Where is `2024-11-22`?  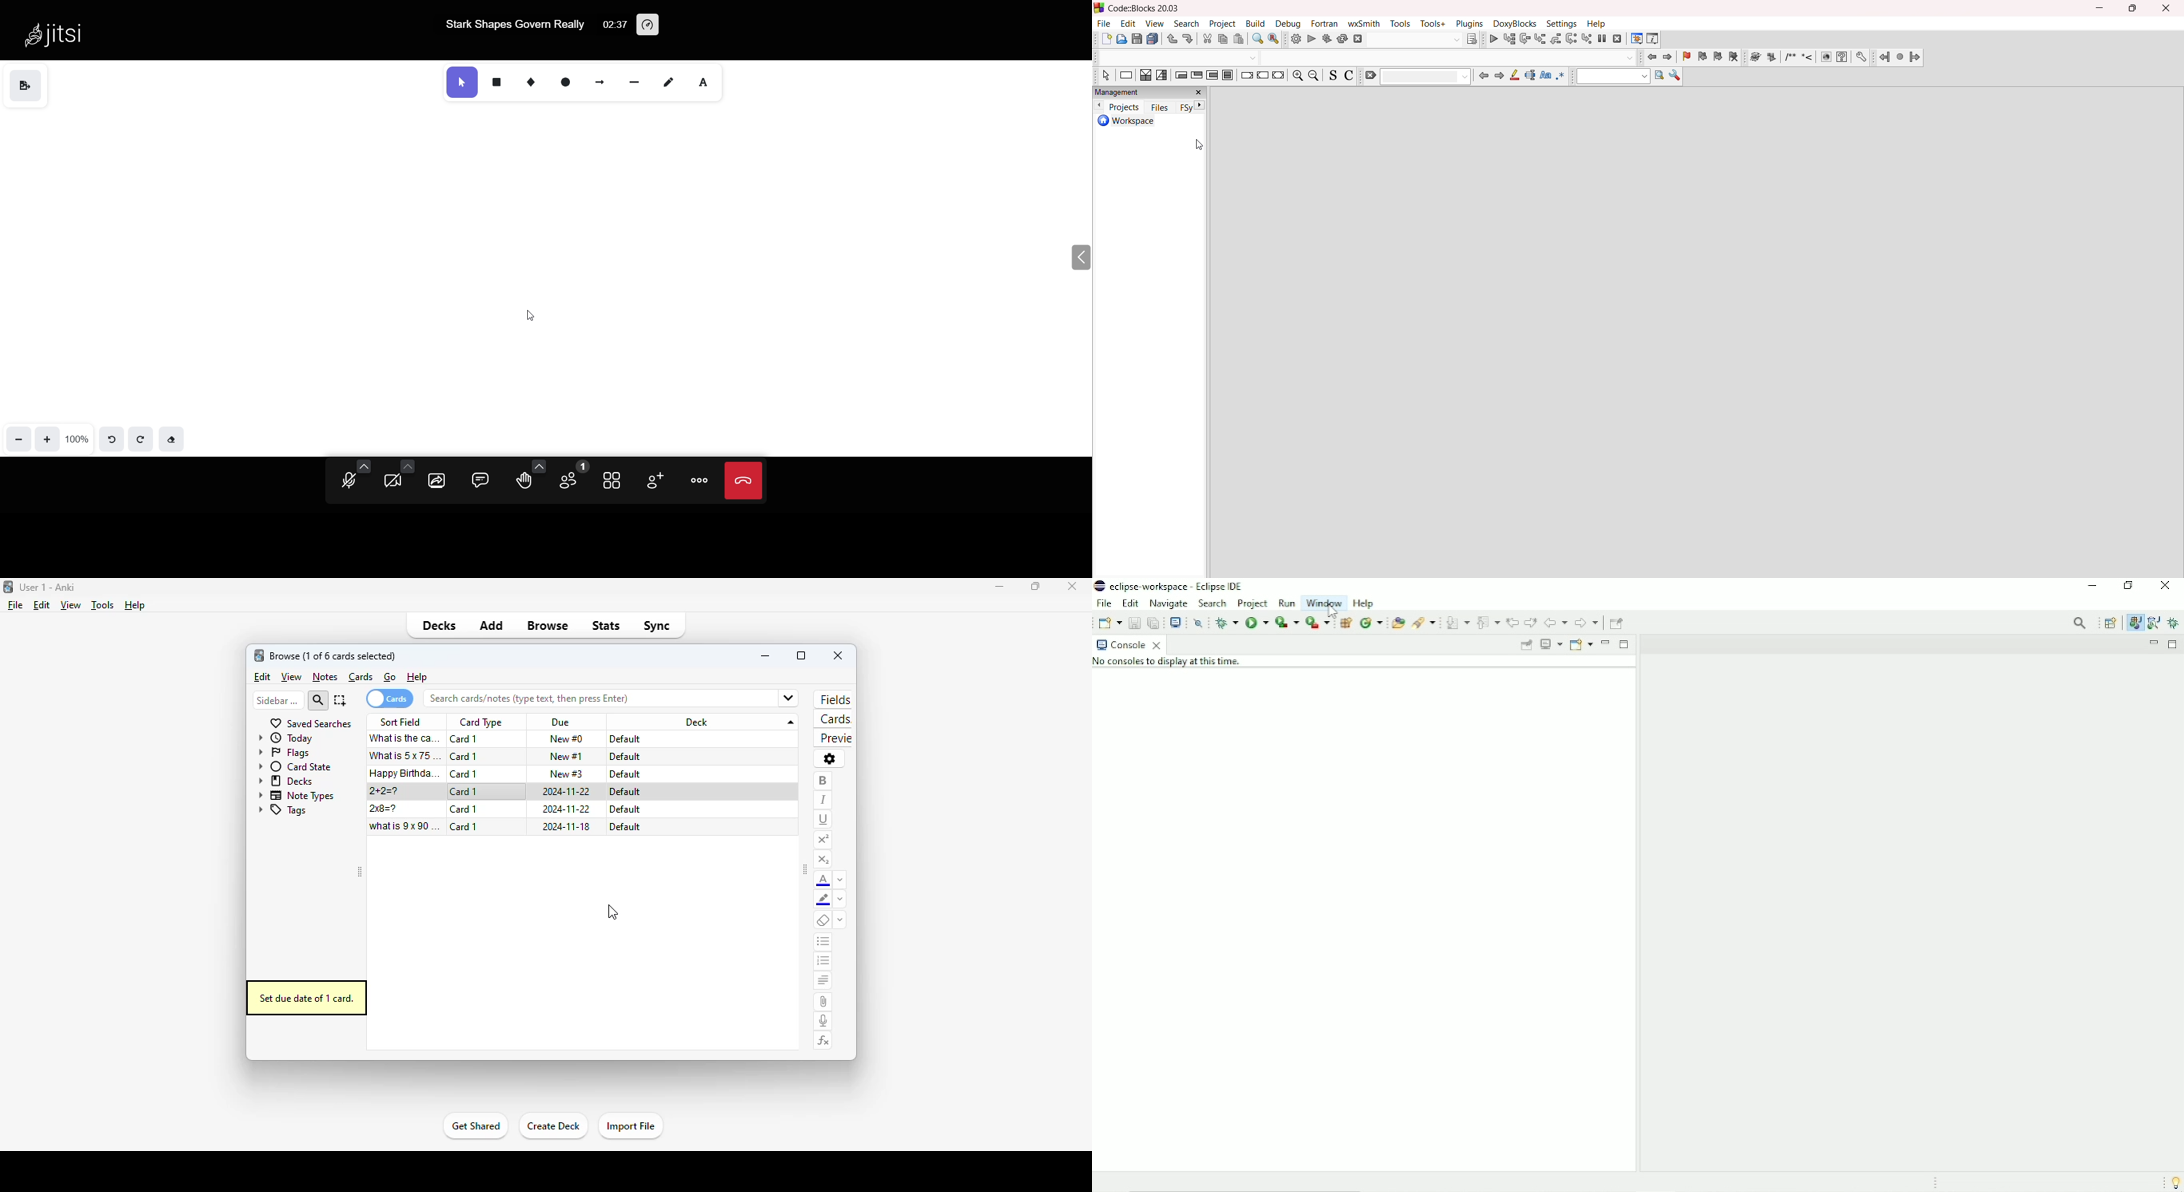
2024-11-22 is located at coordinates (568, 809).